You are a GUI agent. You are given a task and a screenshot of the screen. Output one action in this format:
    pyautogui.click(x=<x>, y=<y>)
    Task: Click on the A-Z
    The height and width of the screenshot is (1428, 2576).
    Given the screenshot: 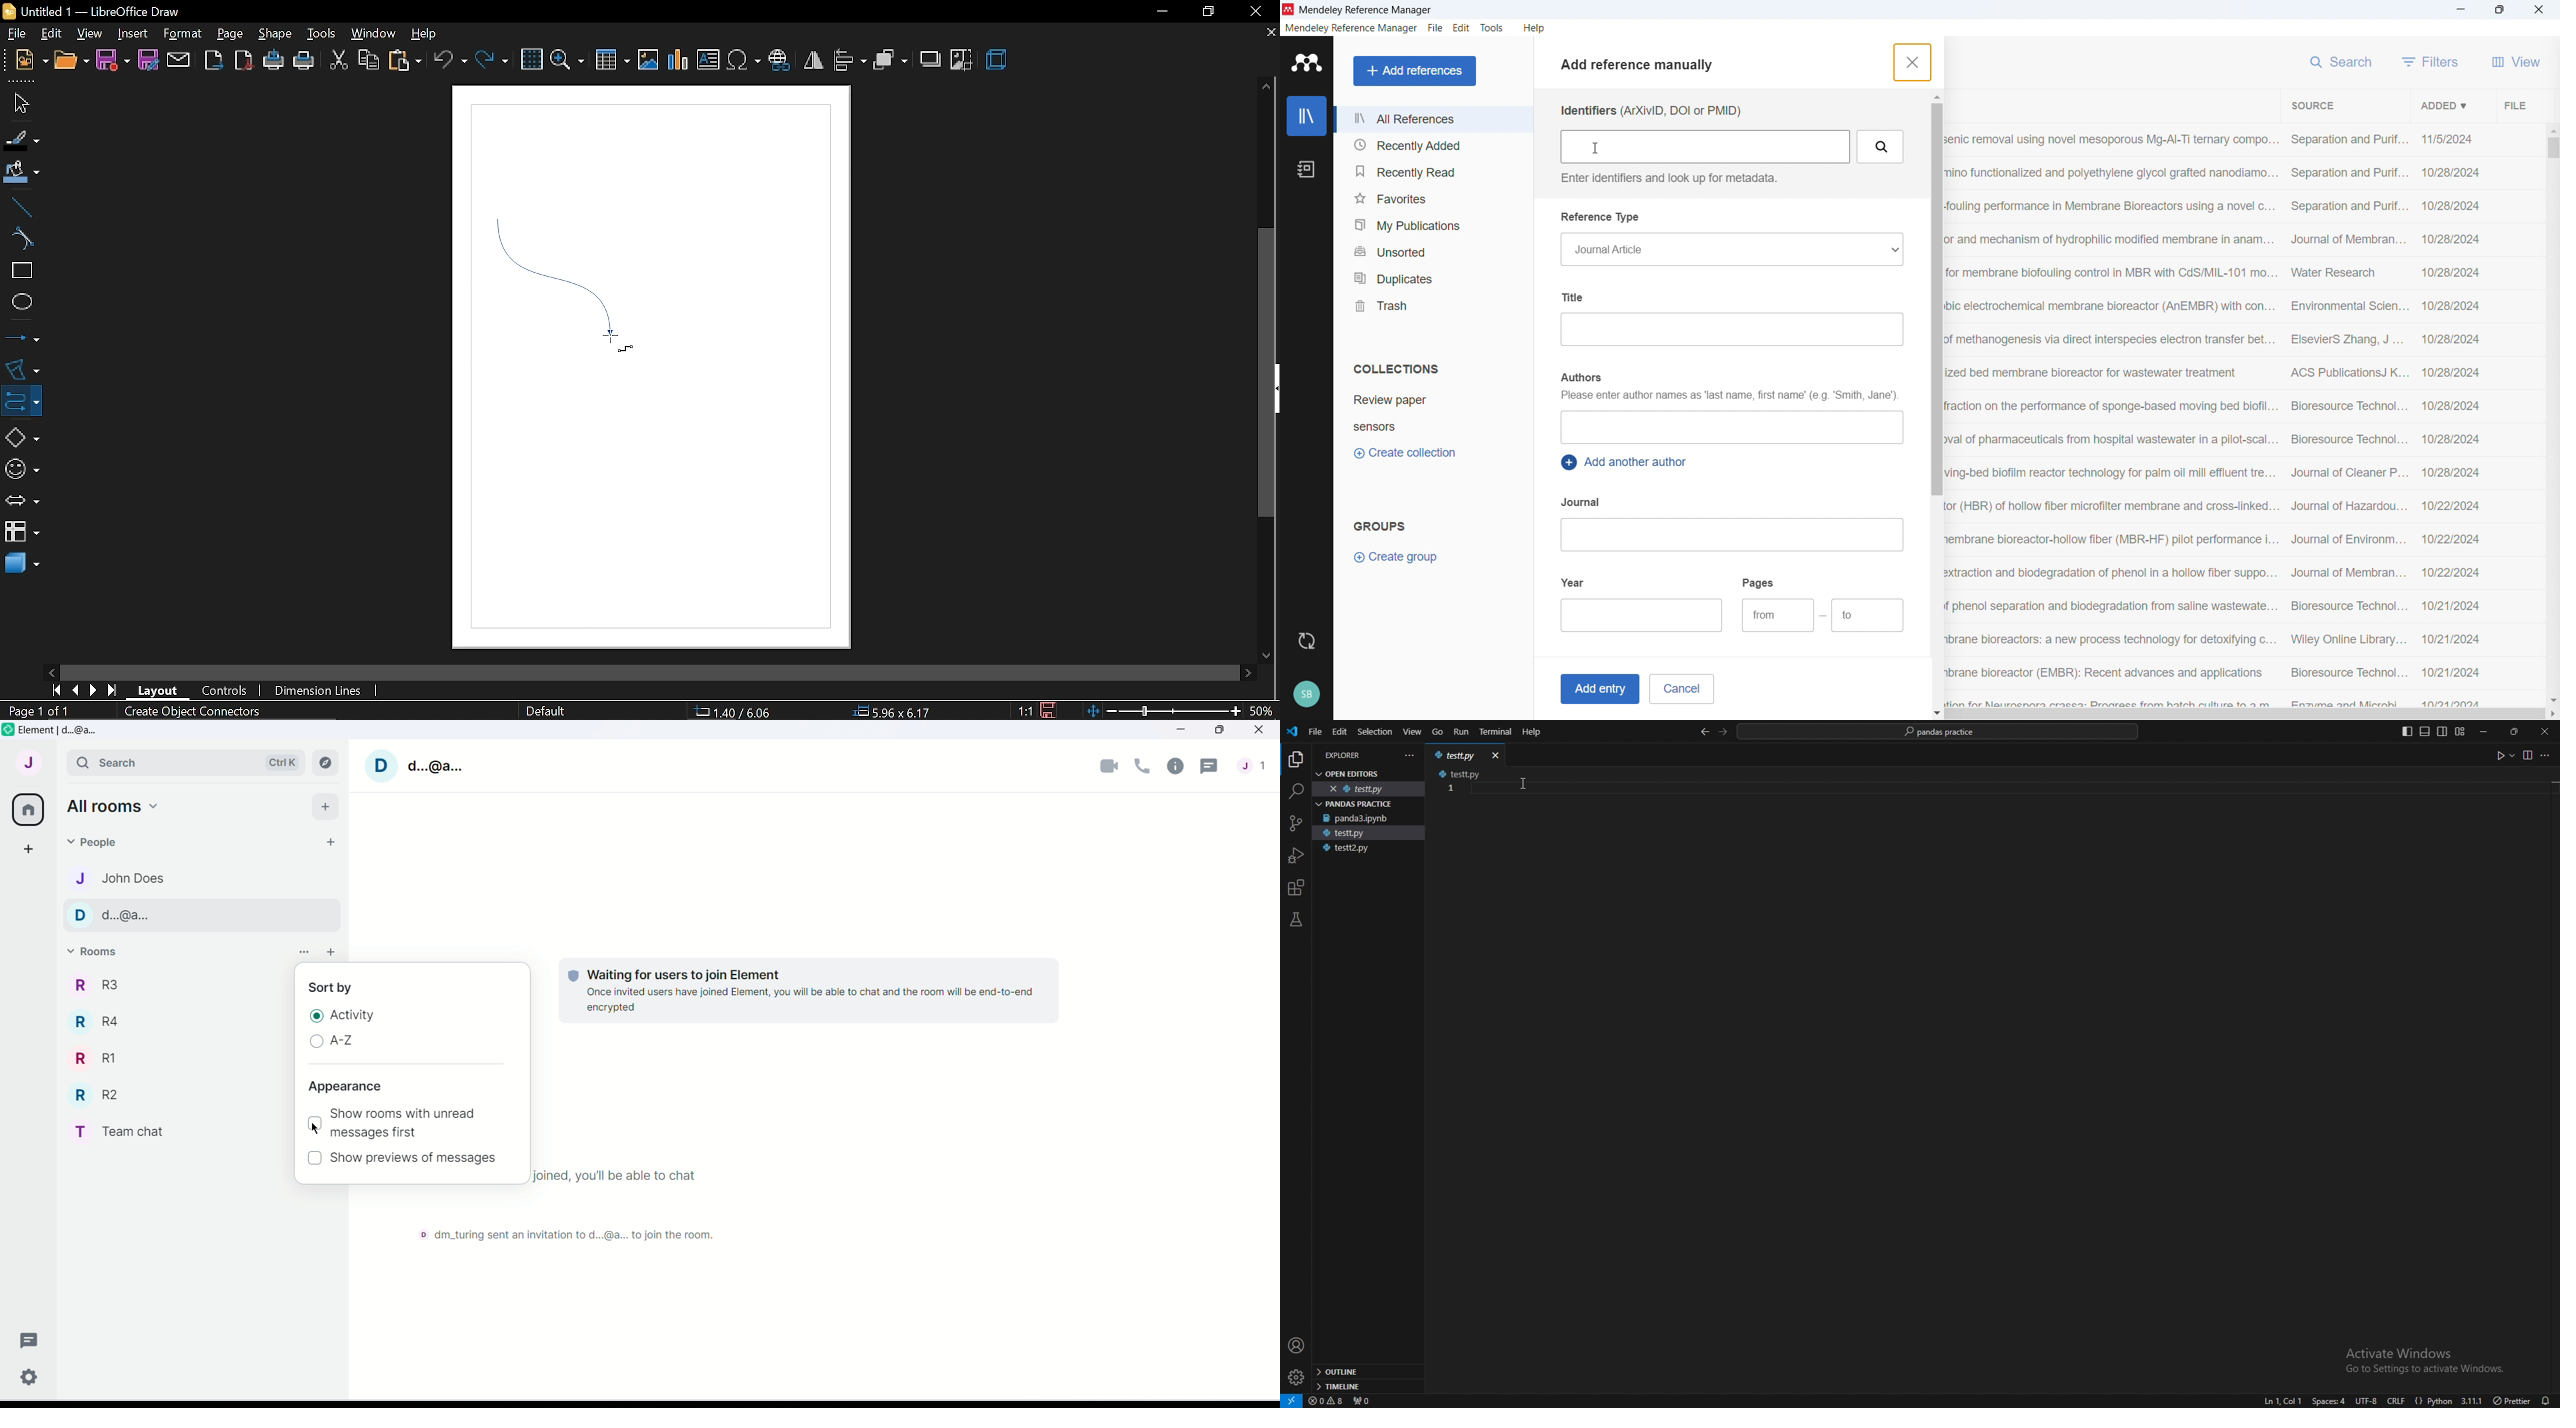 What is the action you would take?
    pyautogui.click(x=341, y=1041)
    